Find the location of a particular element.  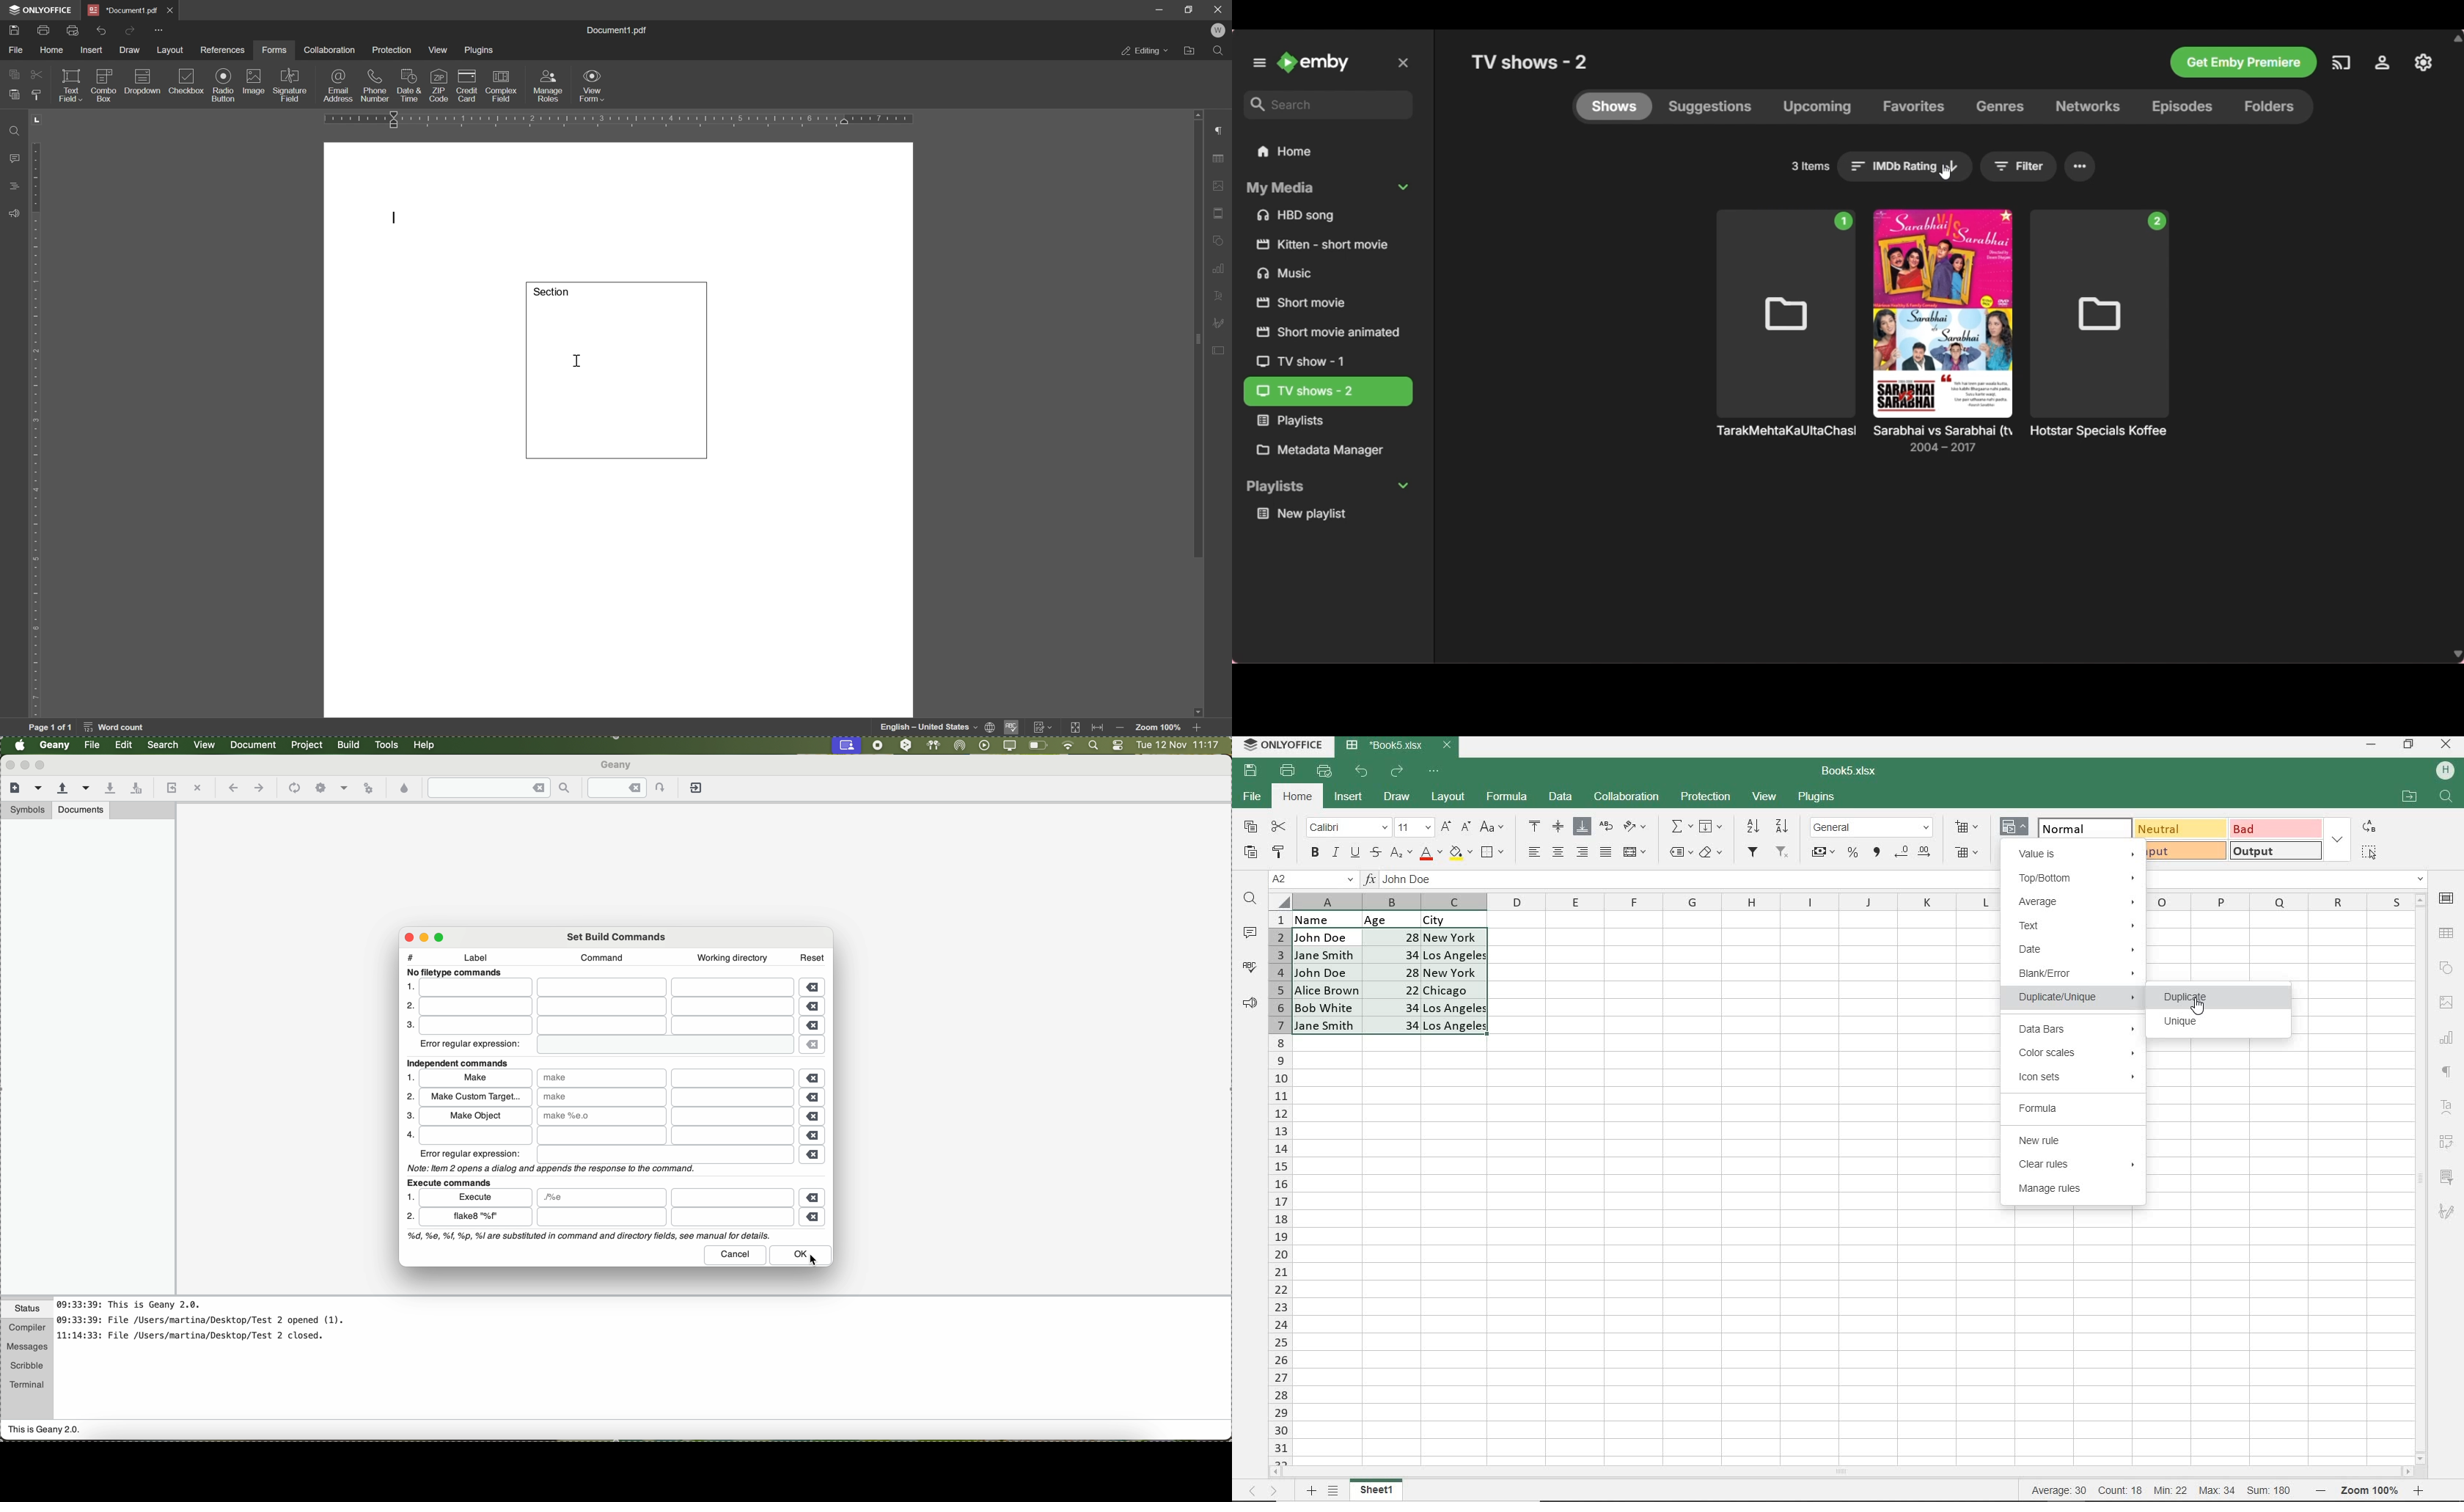

text art settings is located at coordinates (1219, 296).